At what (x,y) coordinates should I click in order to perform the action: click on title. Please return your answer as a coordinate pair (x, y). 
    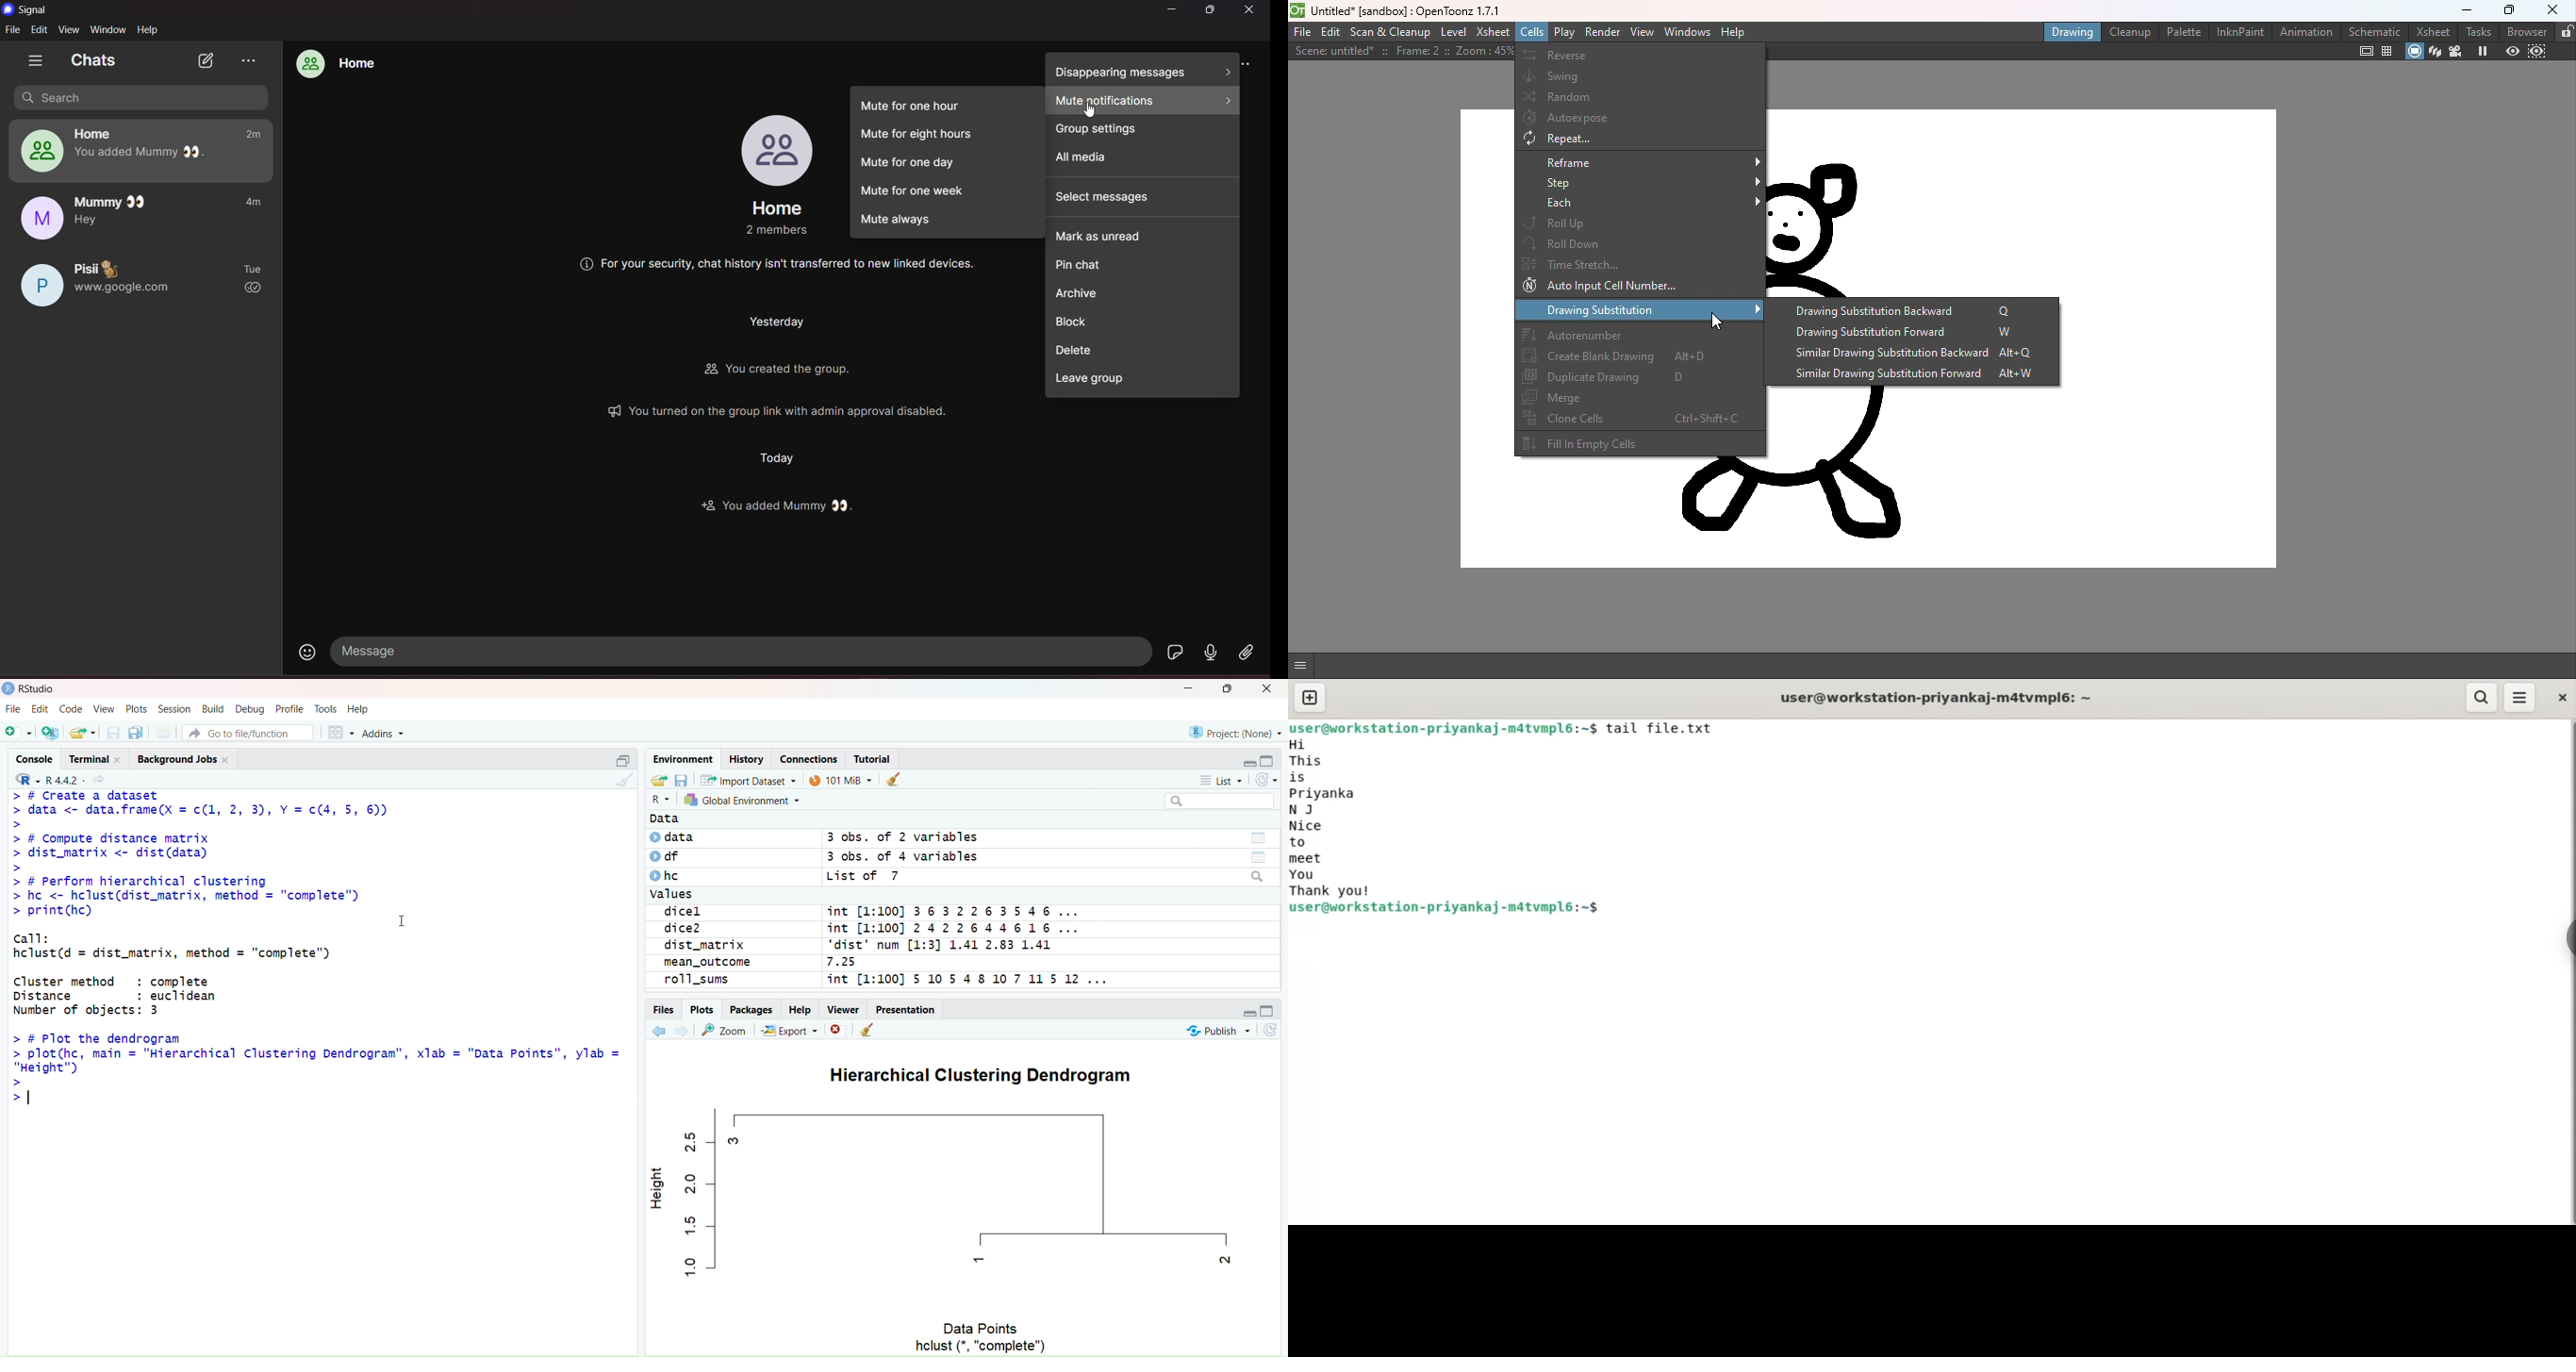
    Looking at the image, I should click on (36, 9).